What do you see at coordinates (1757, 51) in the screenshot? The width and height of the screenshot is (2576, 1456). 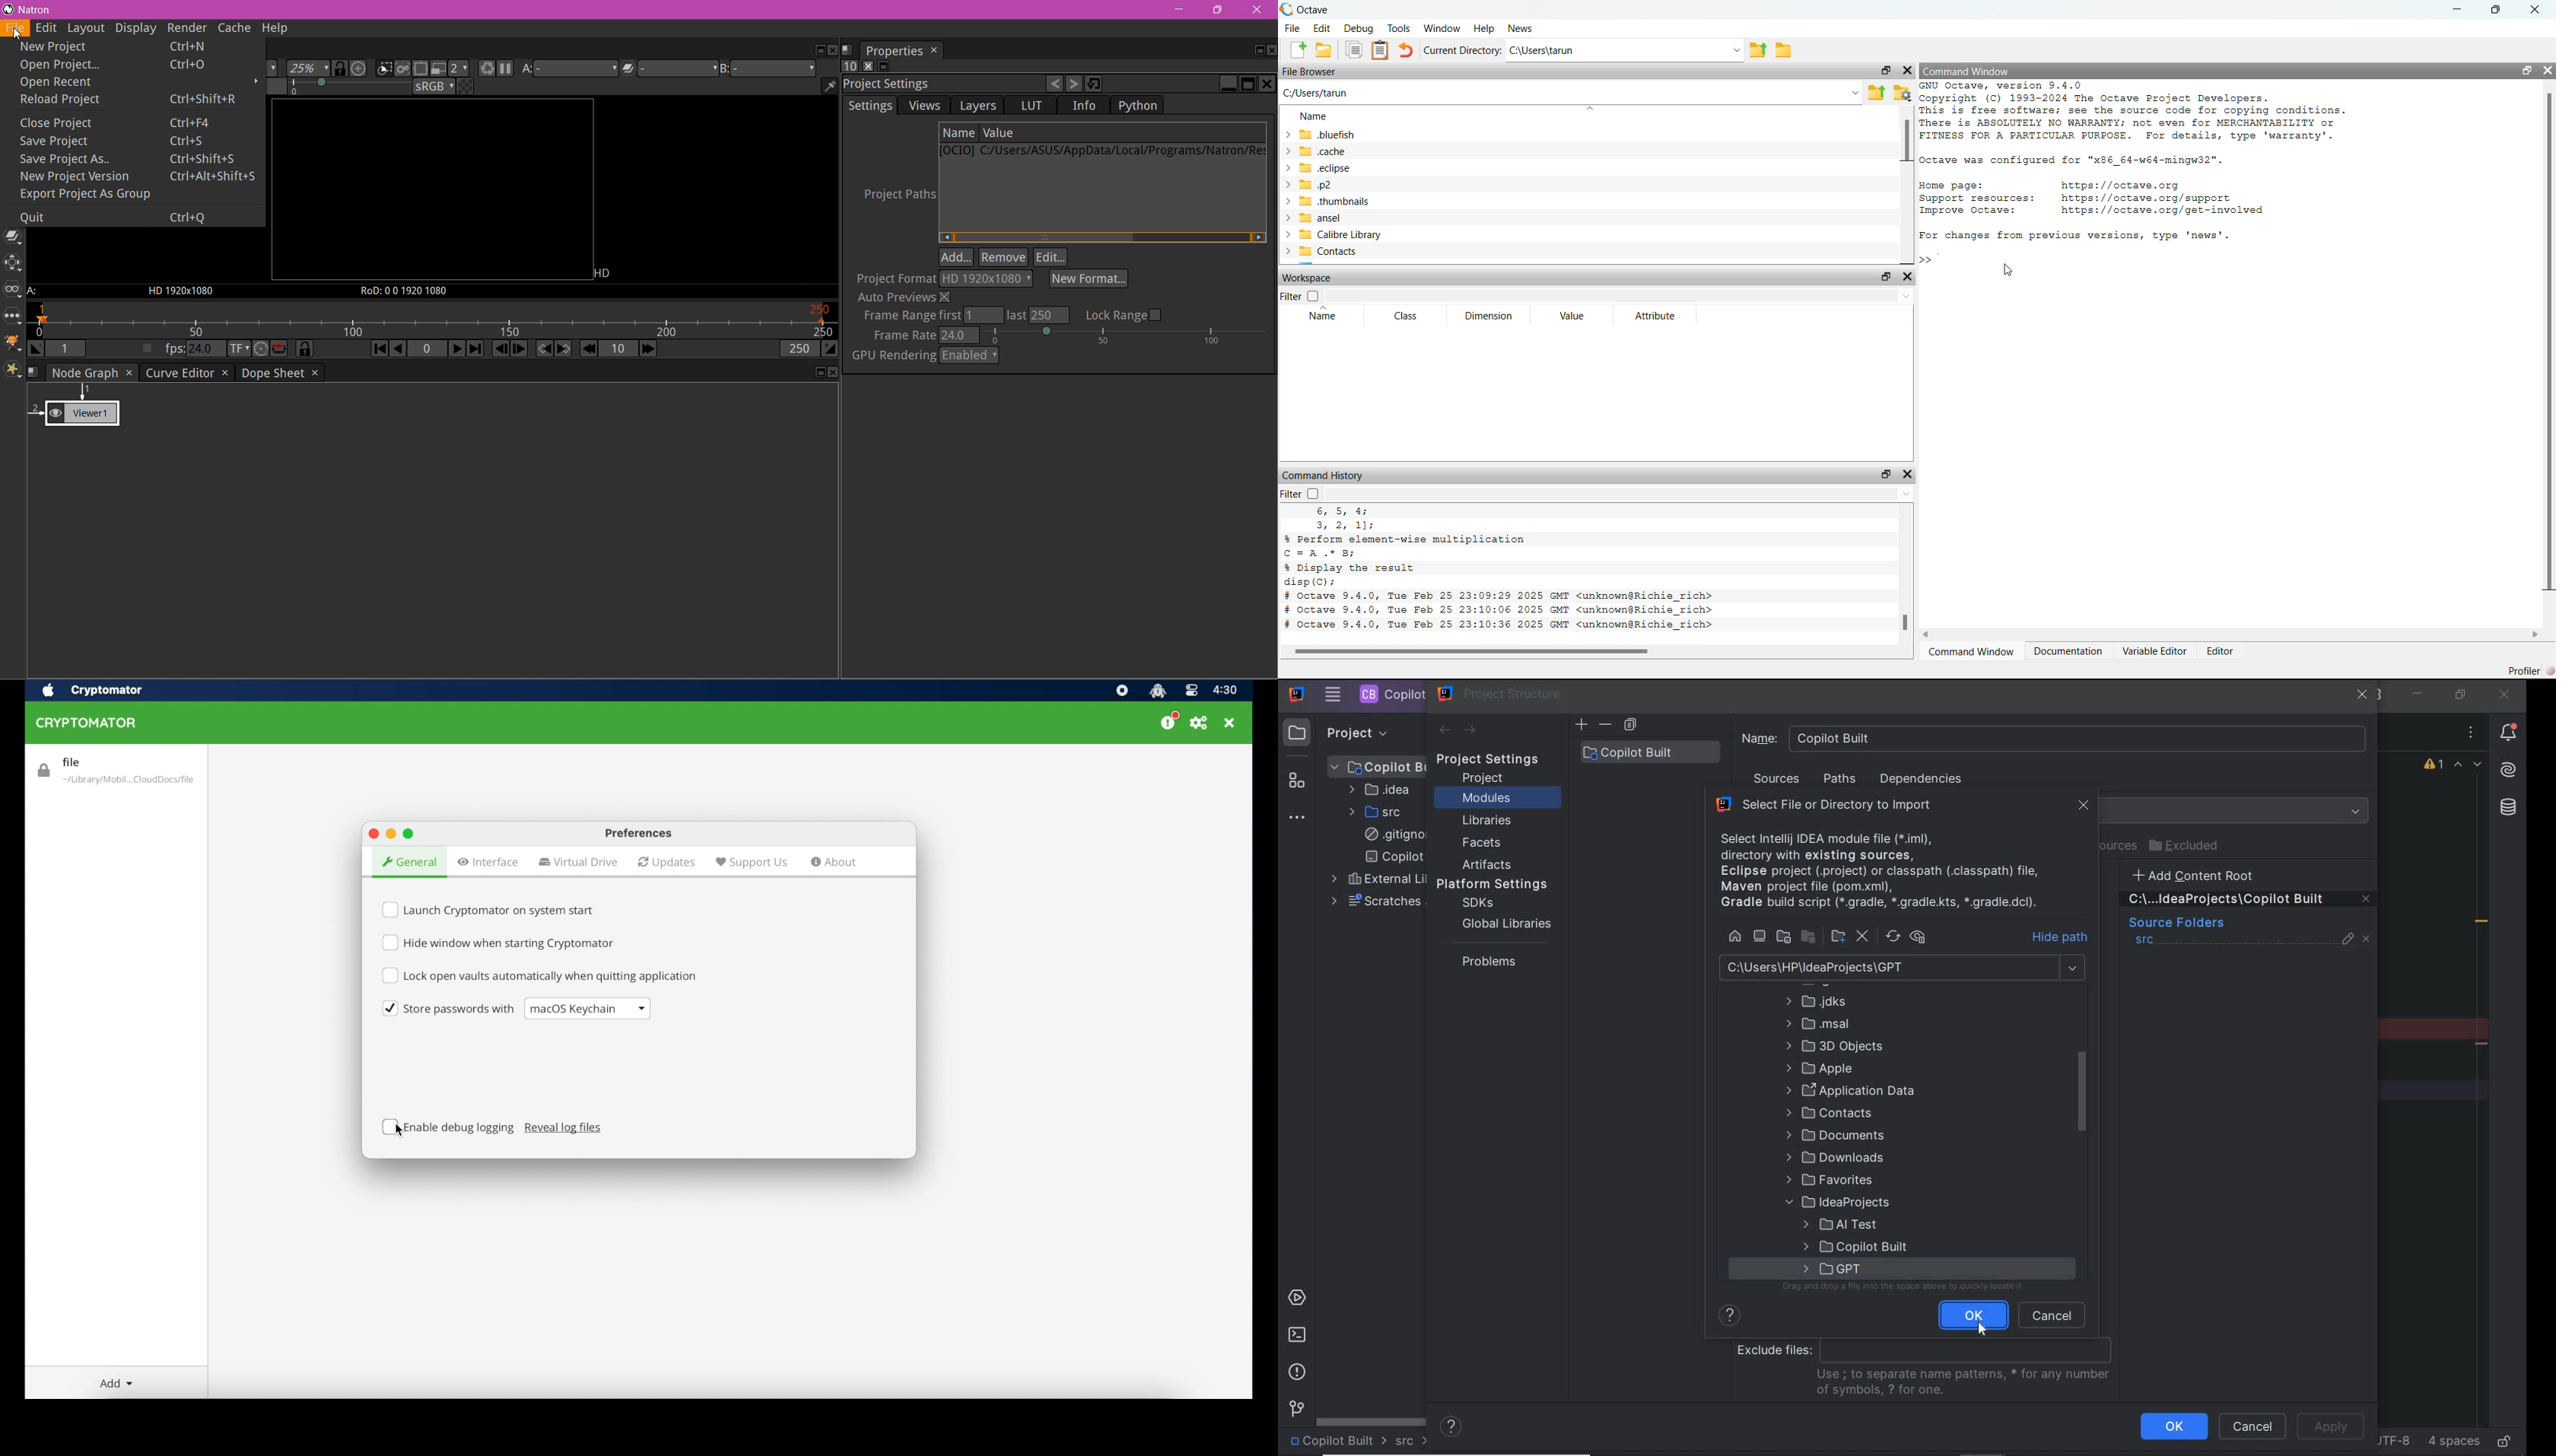 I see `Parent Directory` at bounding box center [1757, 51].